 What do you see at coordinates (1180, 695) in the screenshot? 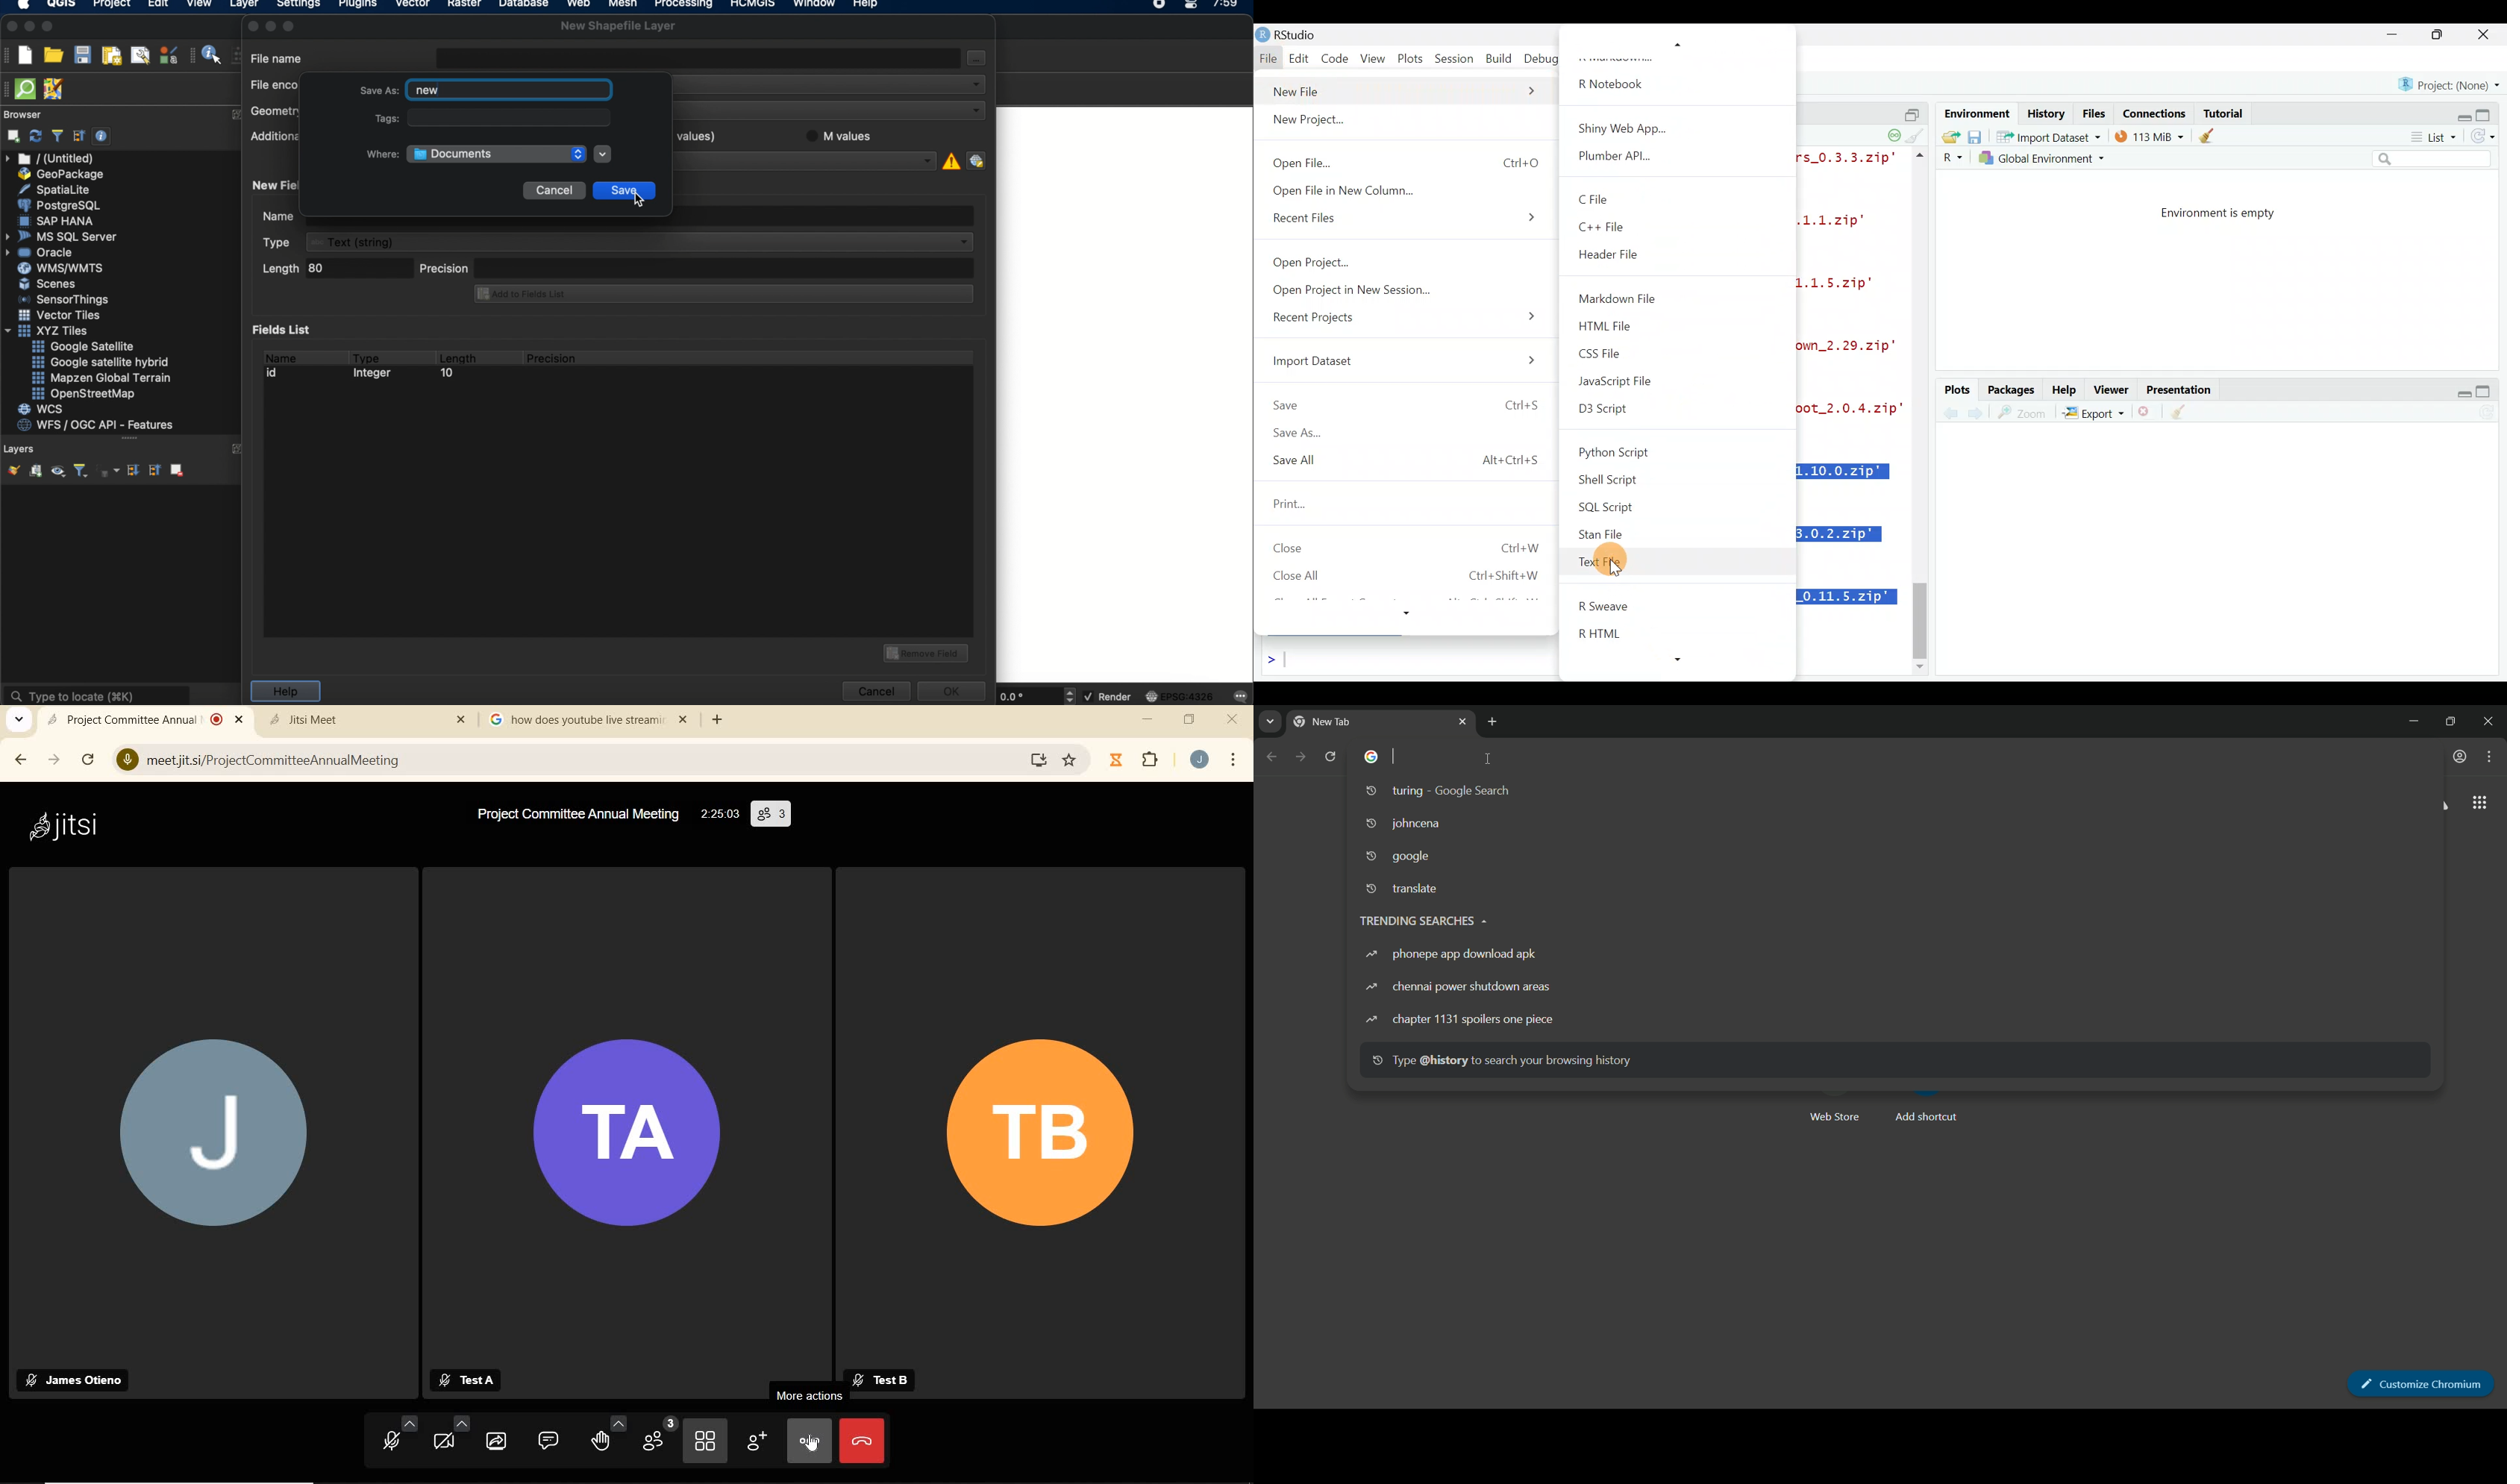
I see `current crs` at bounding box center [1180, 695].